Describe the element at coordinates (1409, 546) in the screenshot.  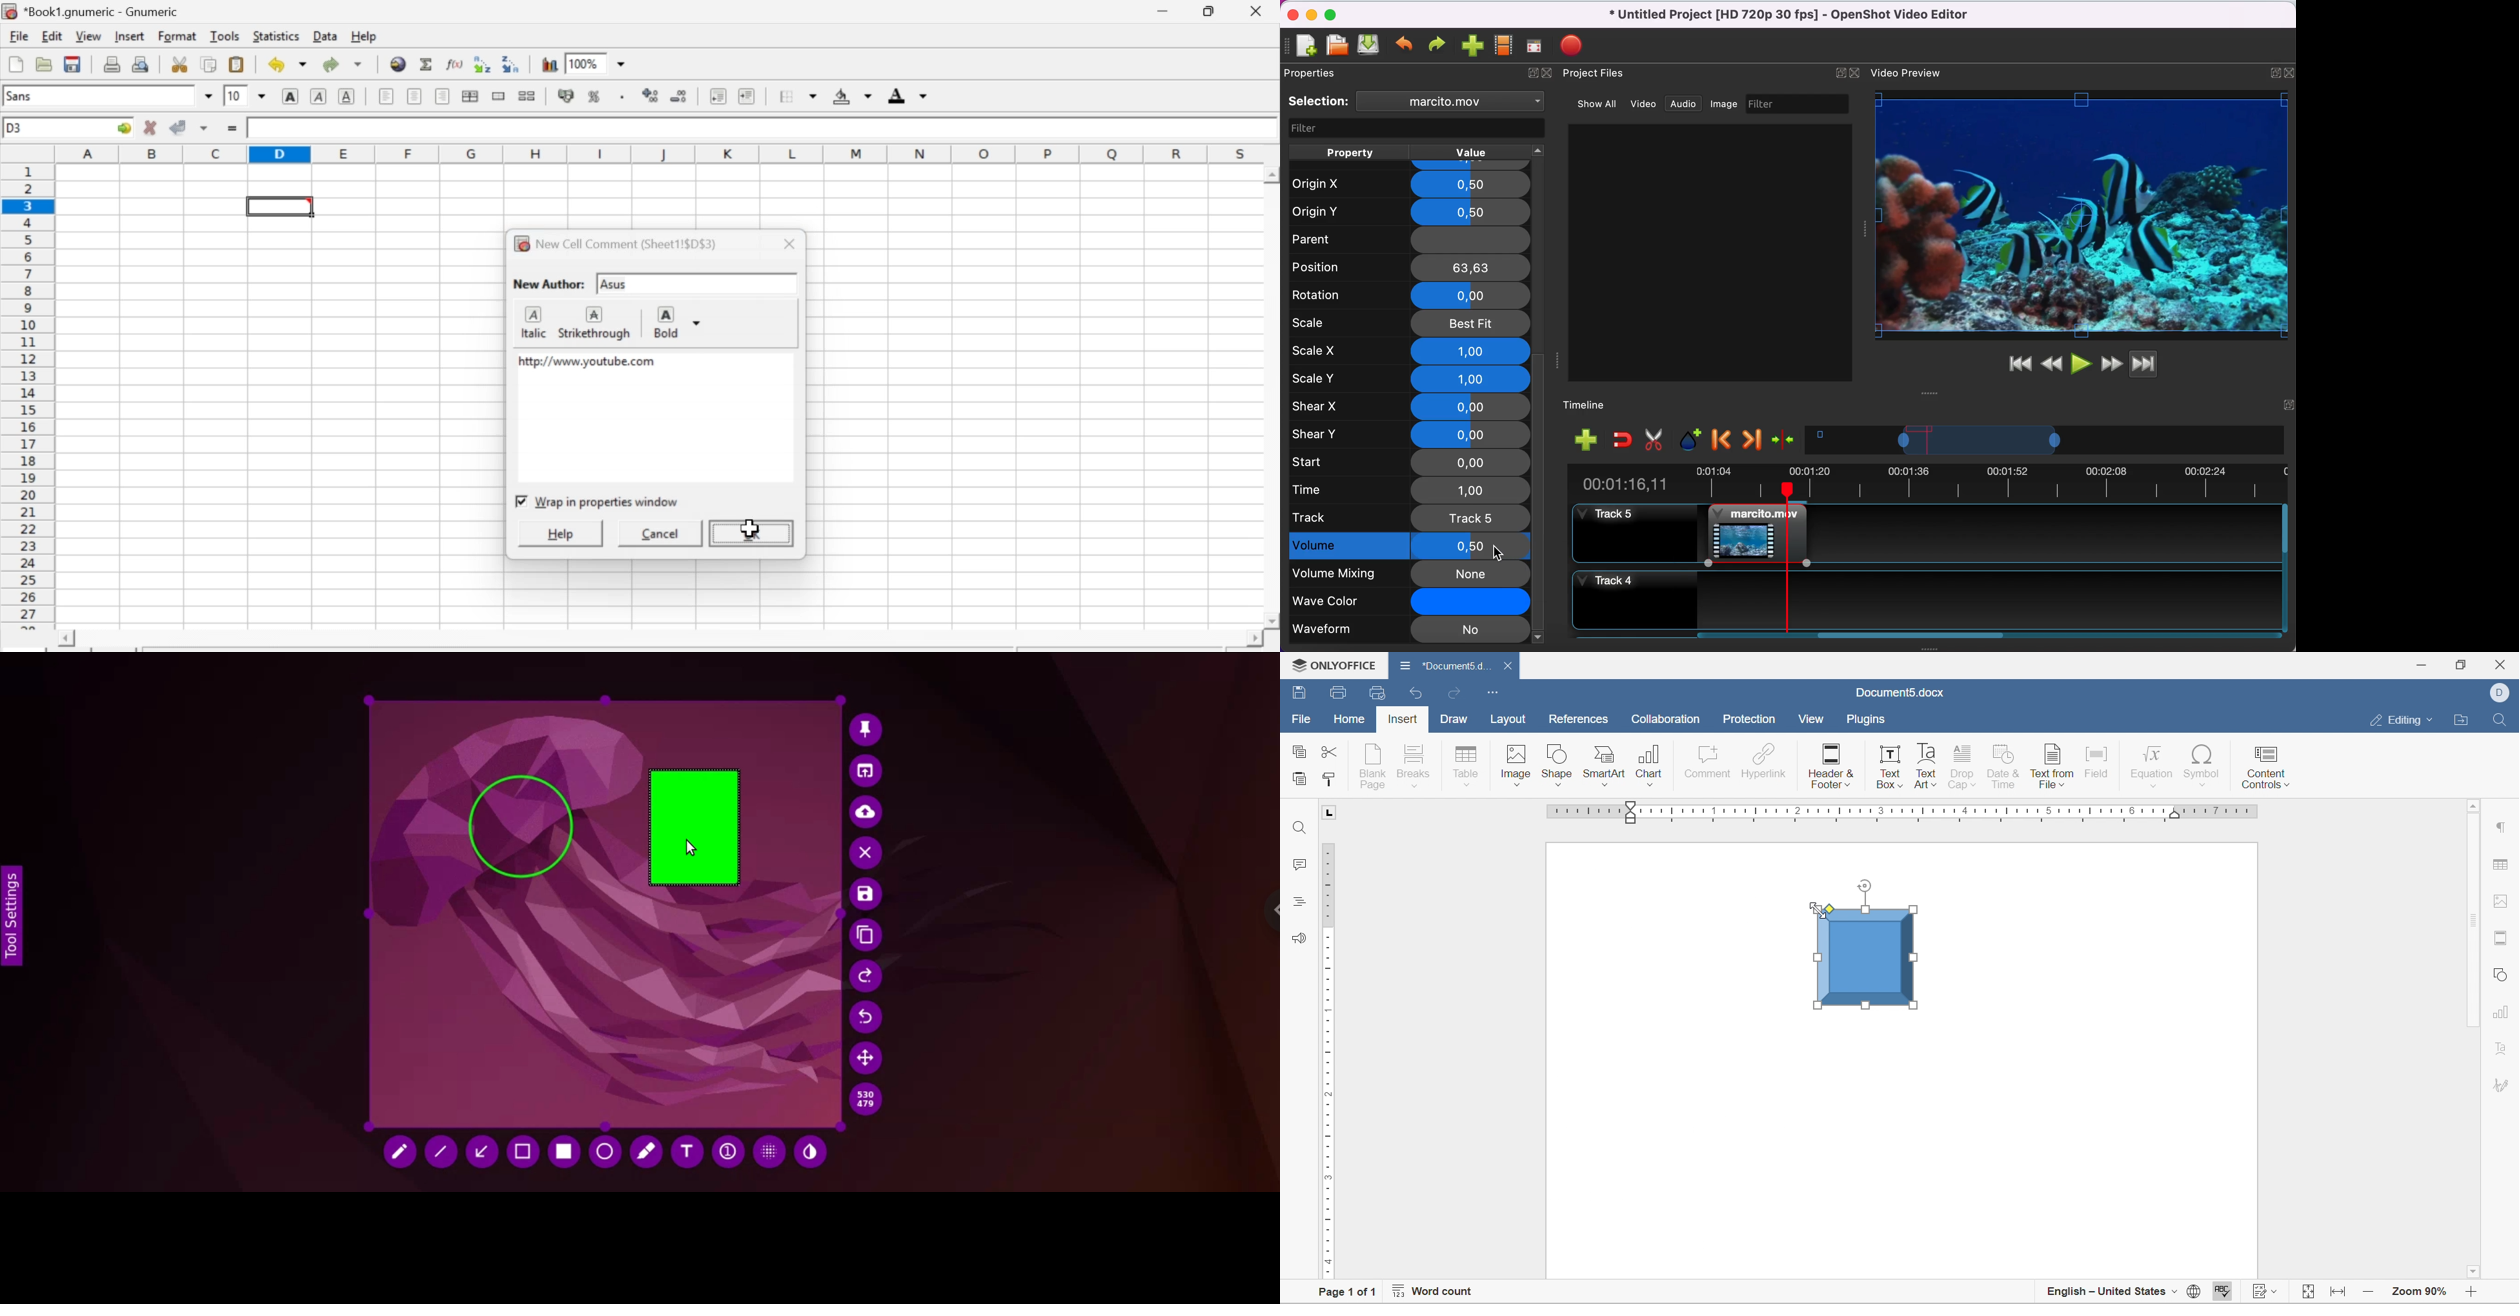
I see `volume 0,5` at that location.